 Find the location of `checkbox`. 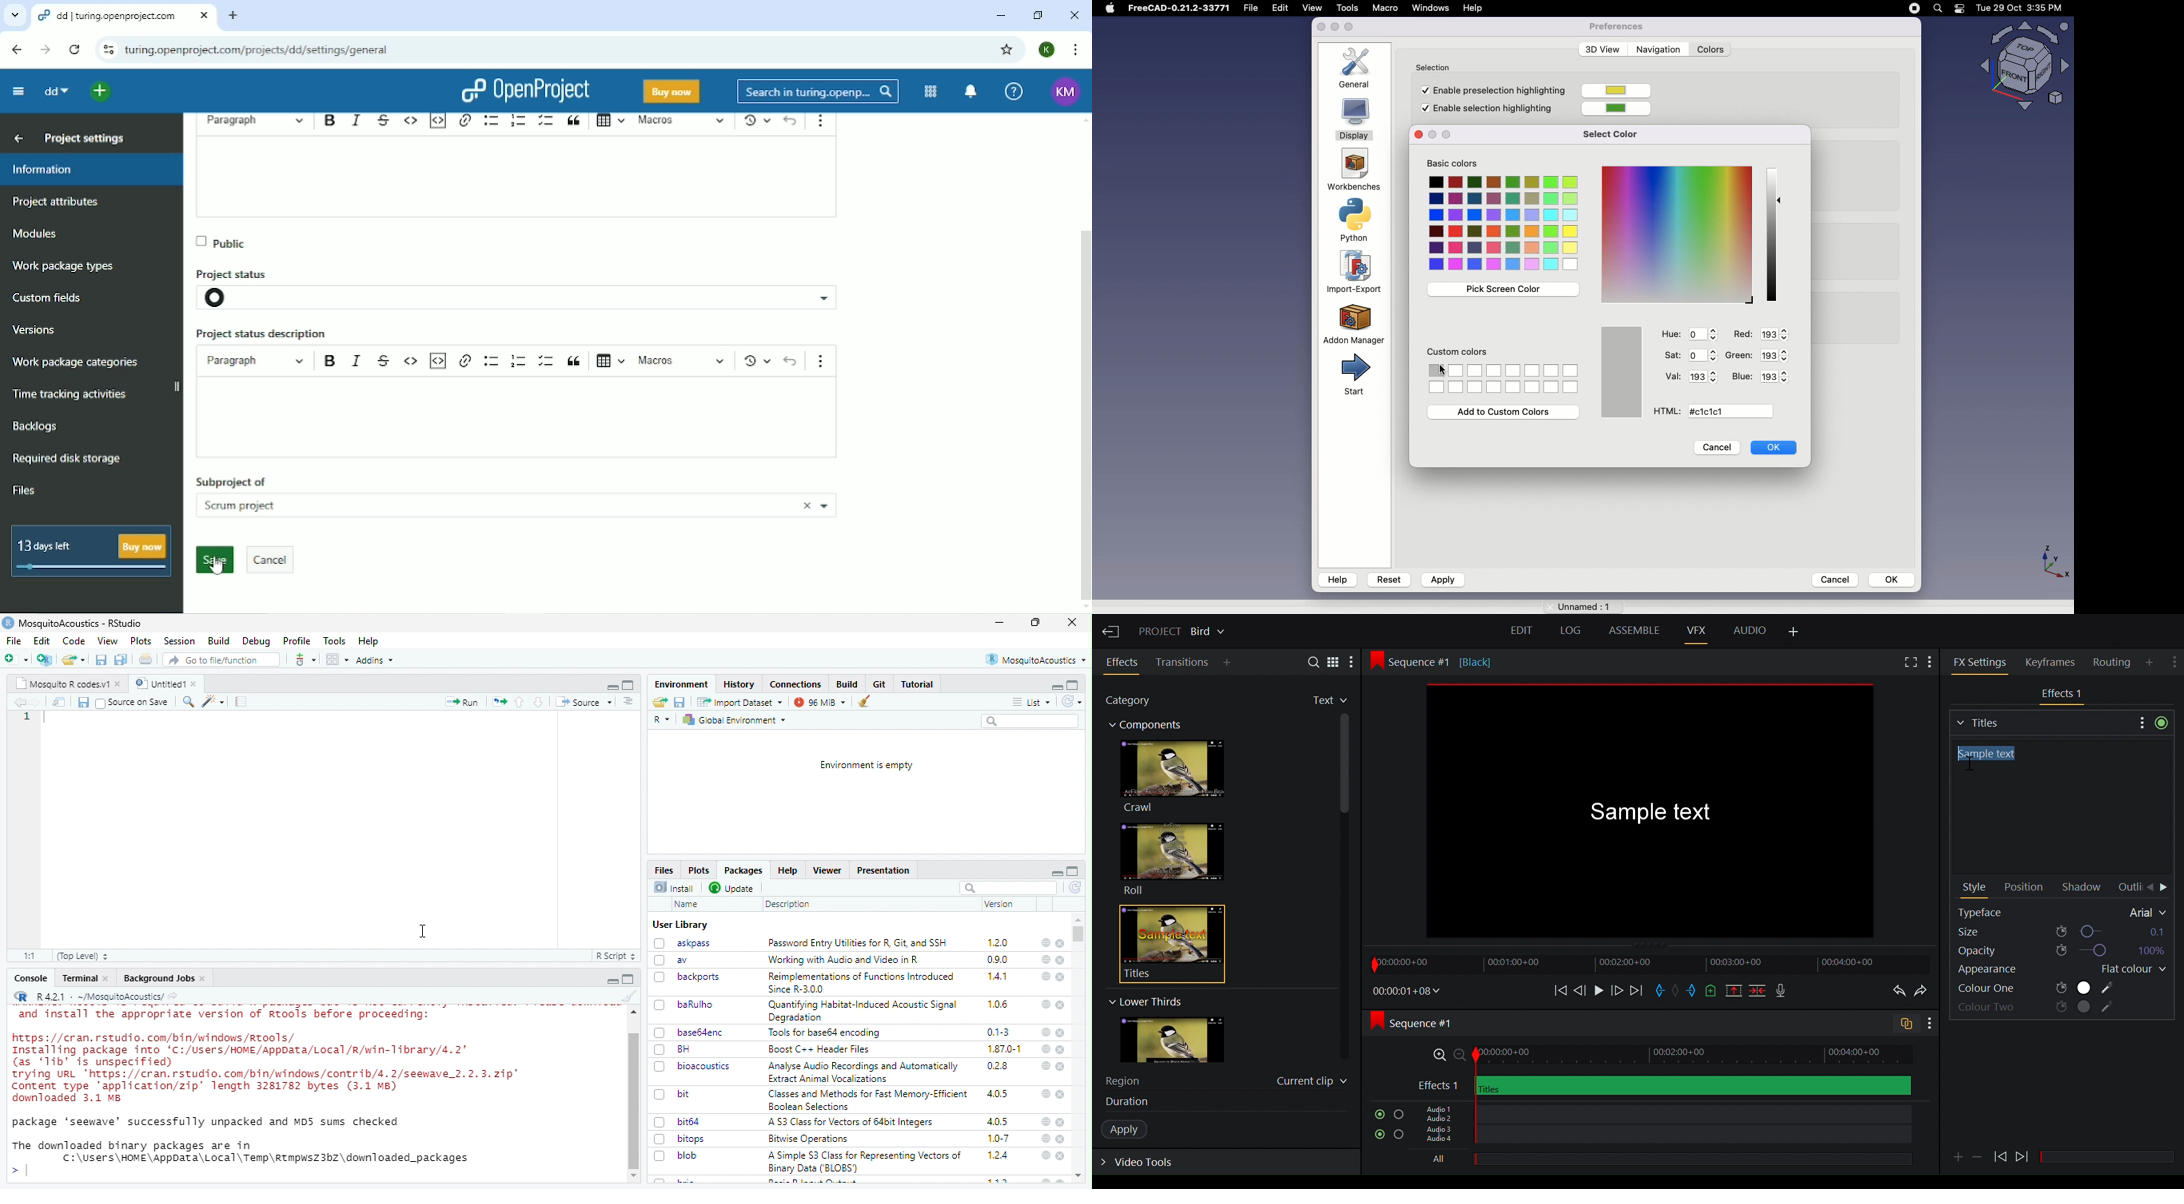

checkbox is located at coordinates (660, 979).